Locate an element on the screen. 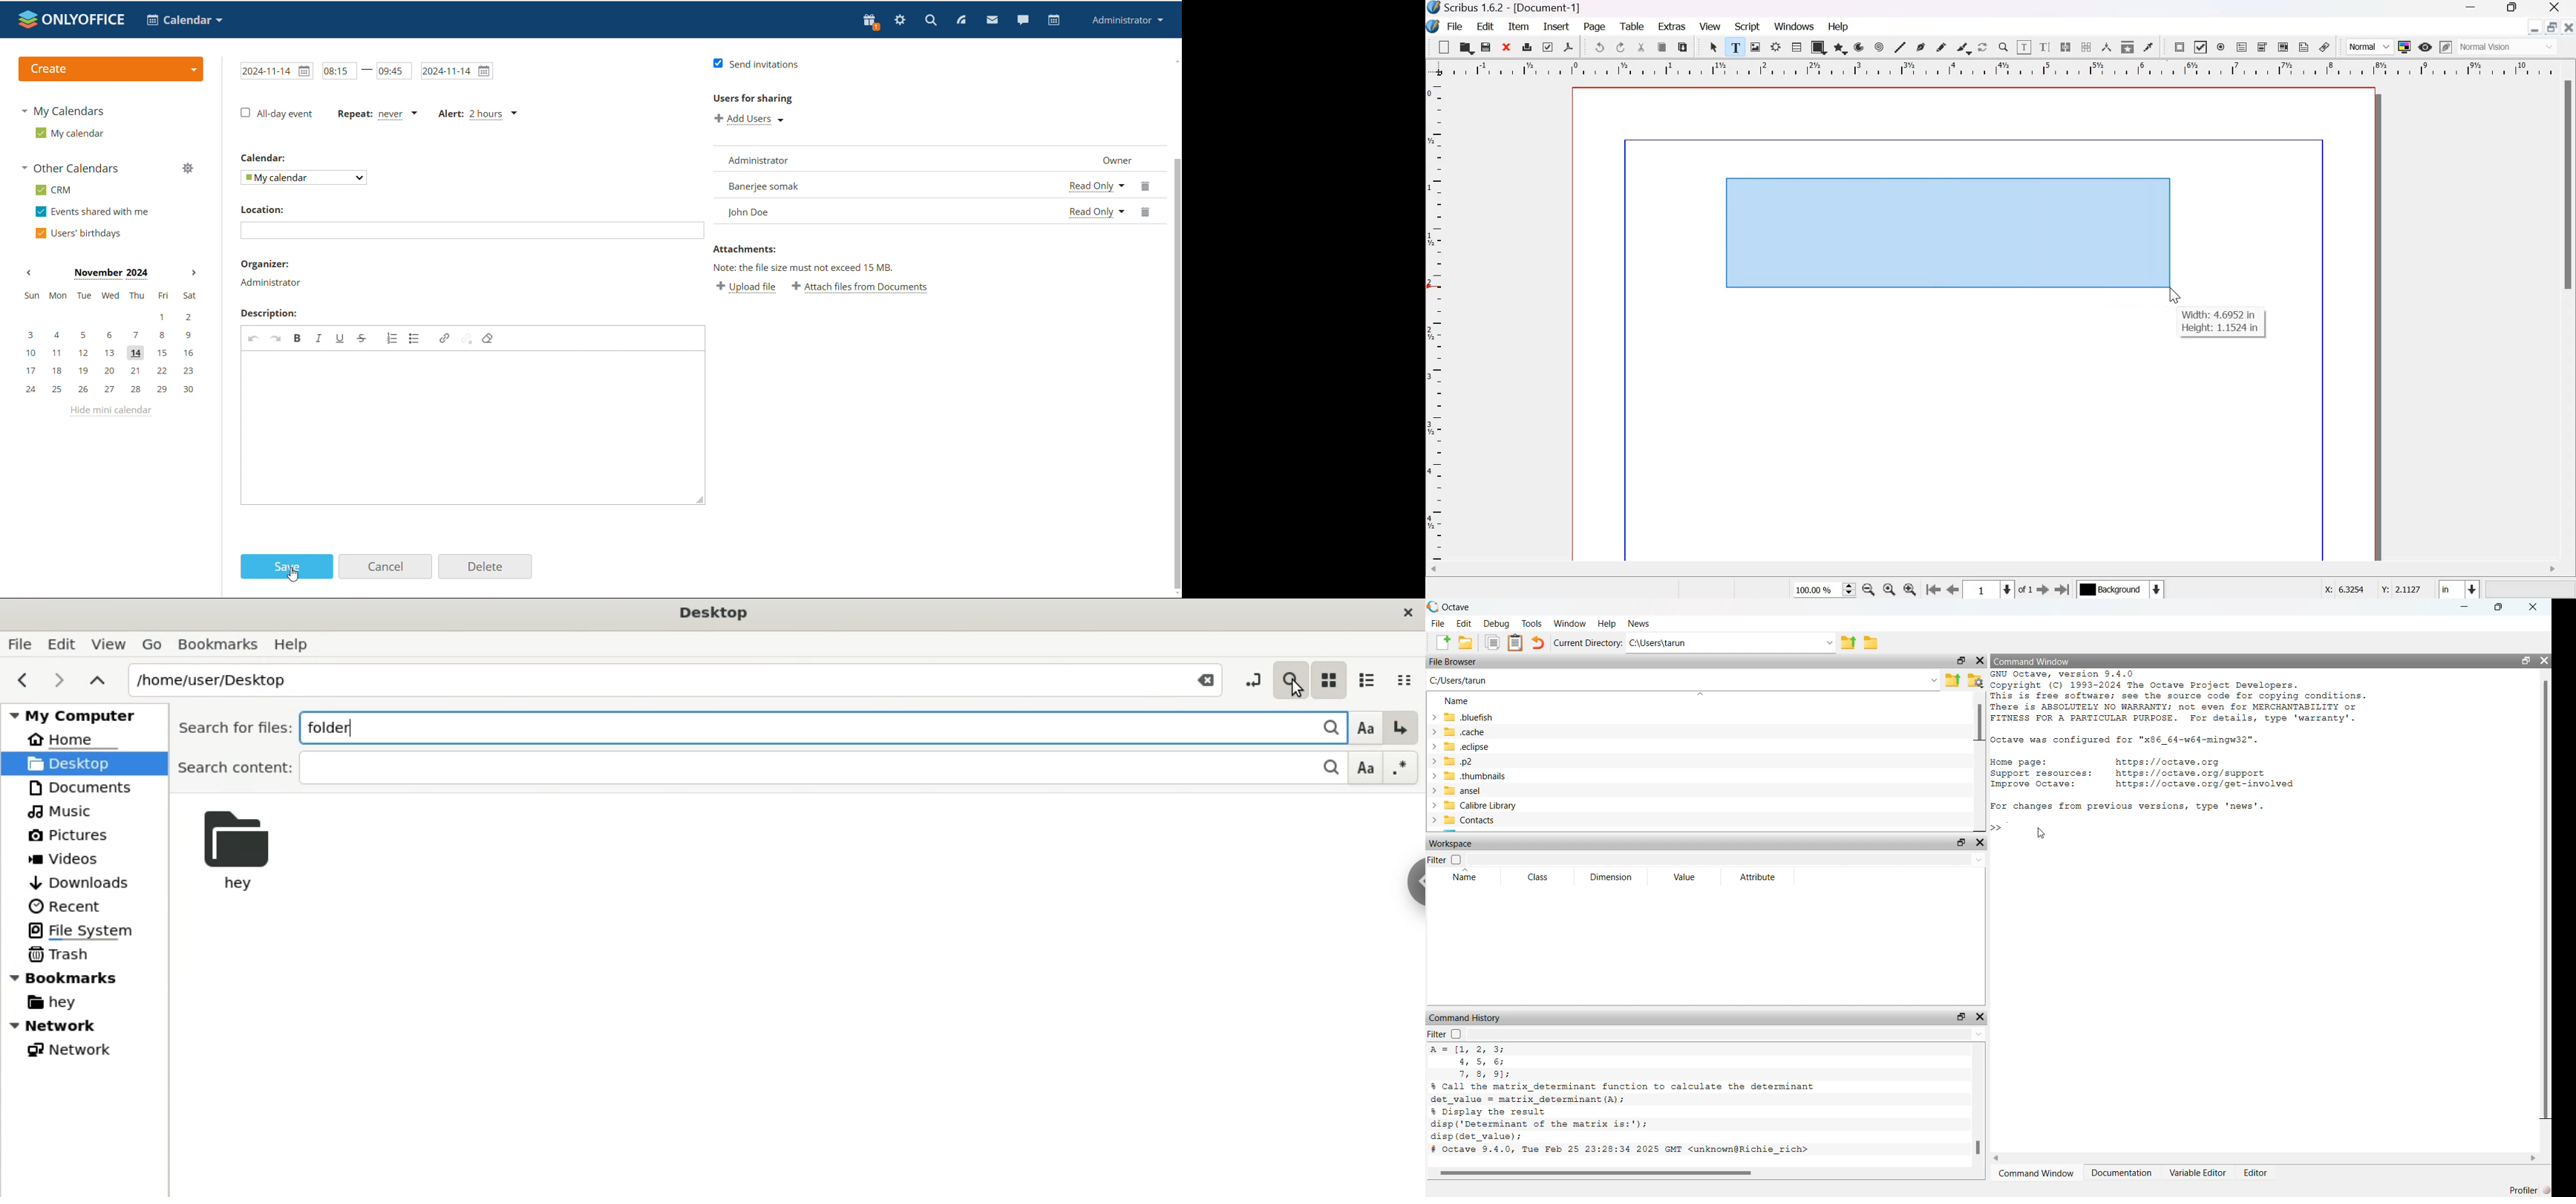 This screenshot has height=1204, width=2576. select the current unit is located at coordinates (2459, 588).